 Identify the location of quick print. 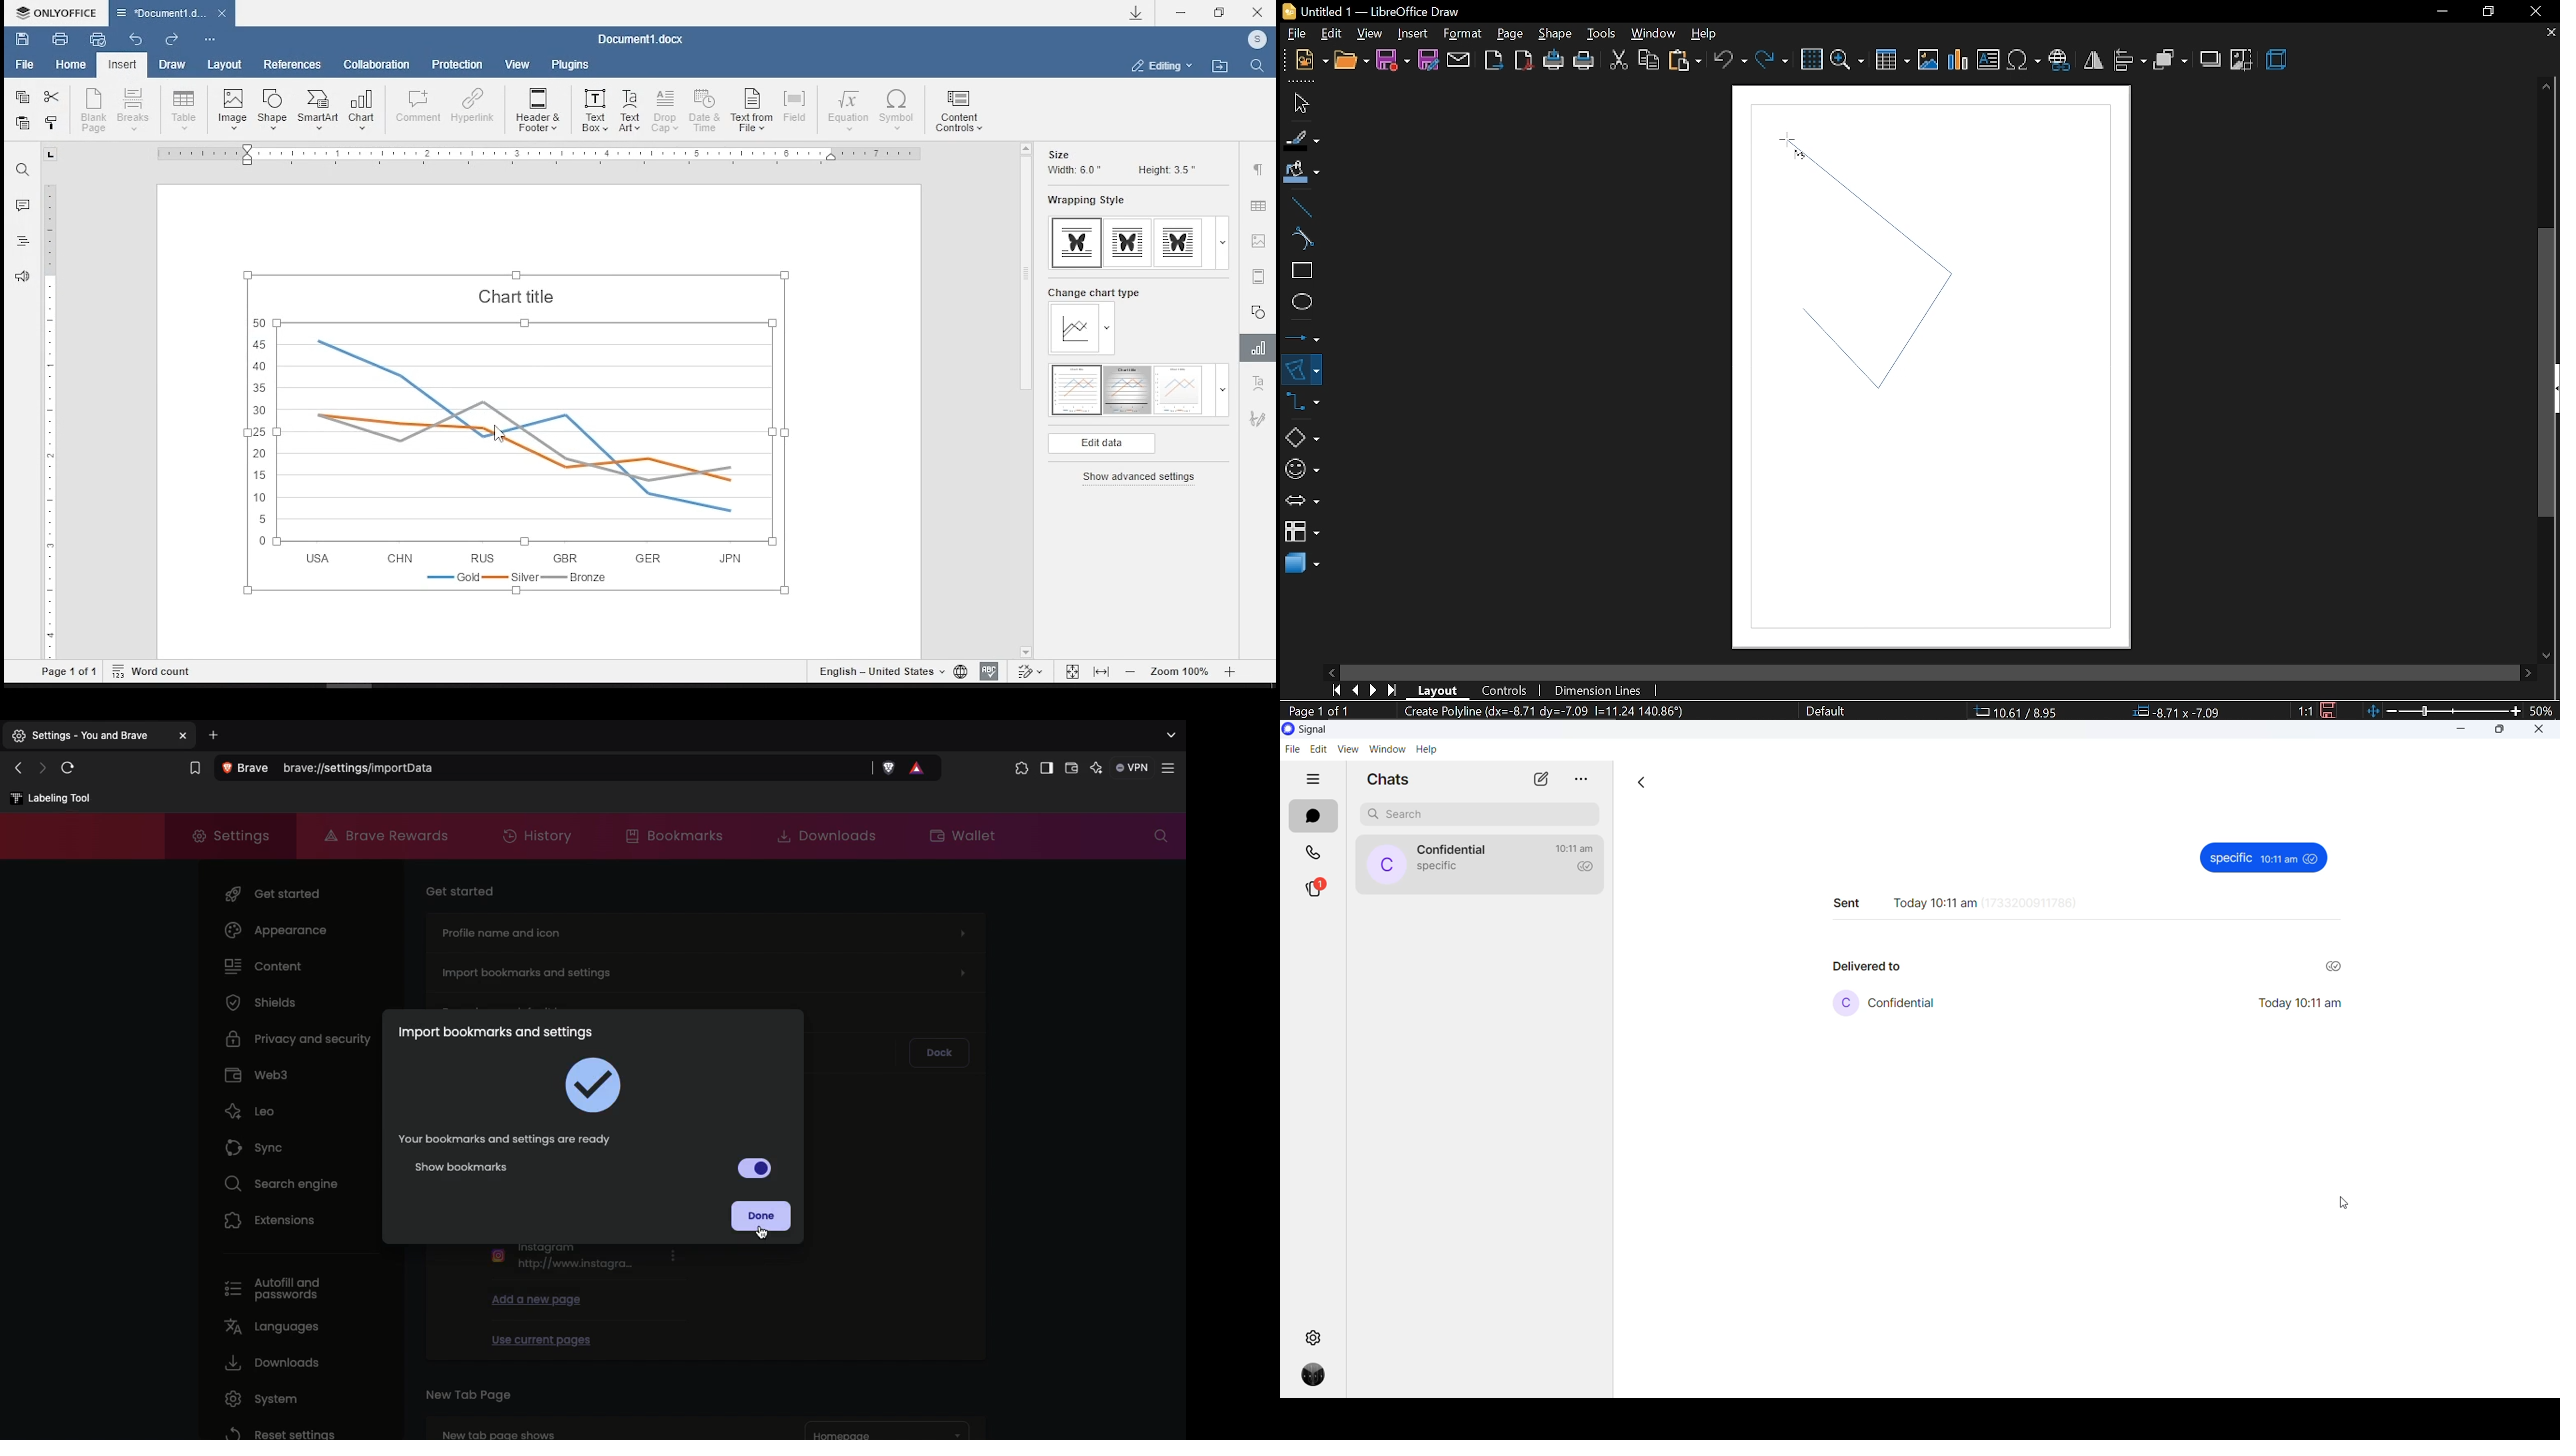
(101, 42).